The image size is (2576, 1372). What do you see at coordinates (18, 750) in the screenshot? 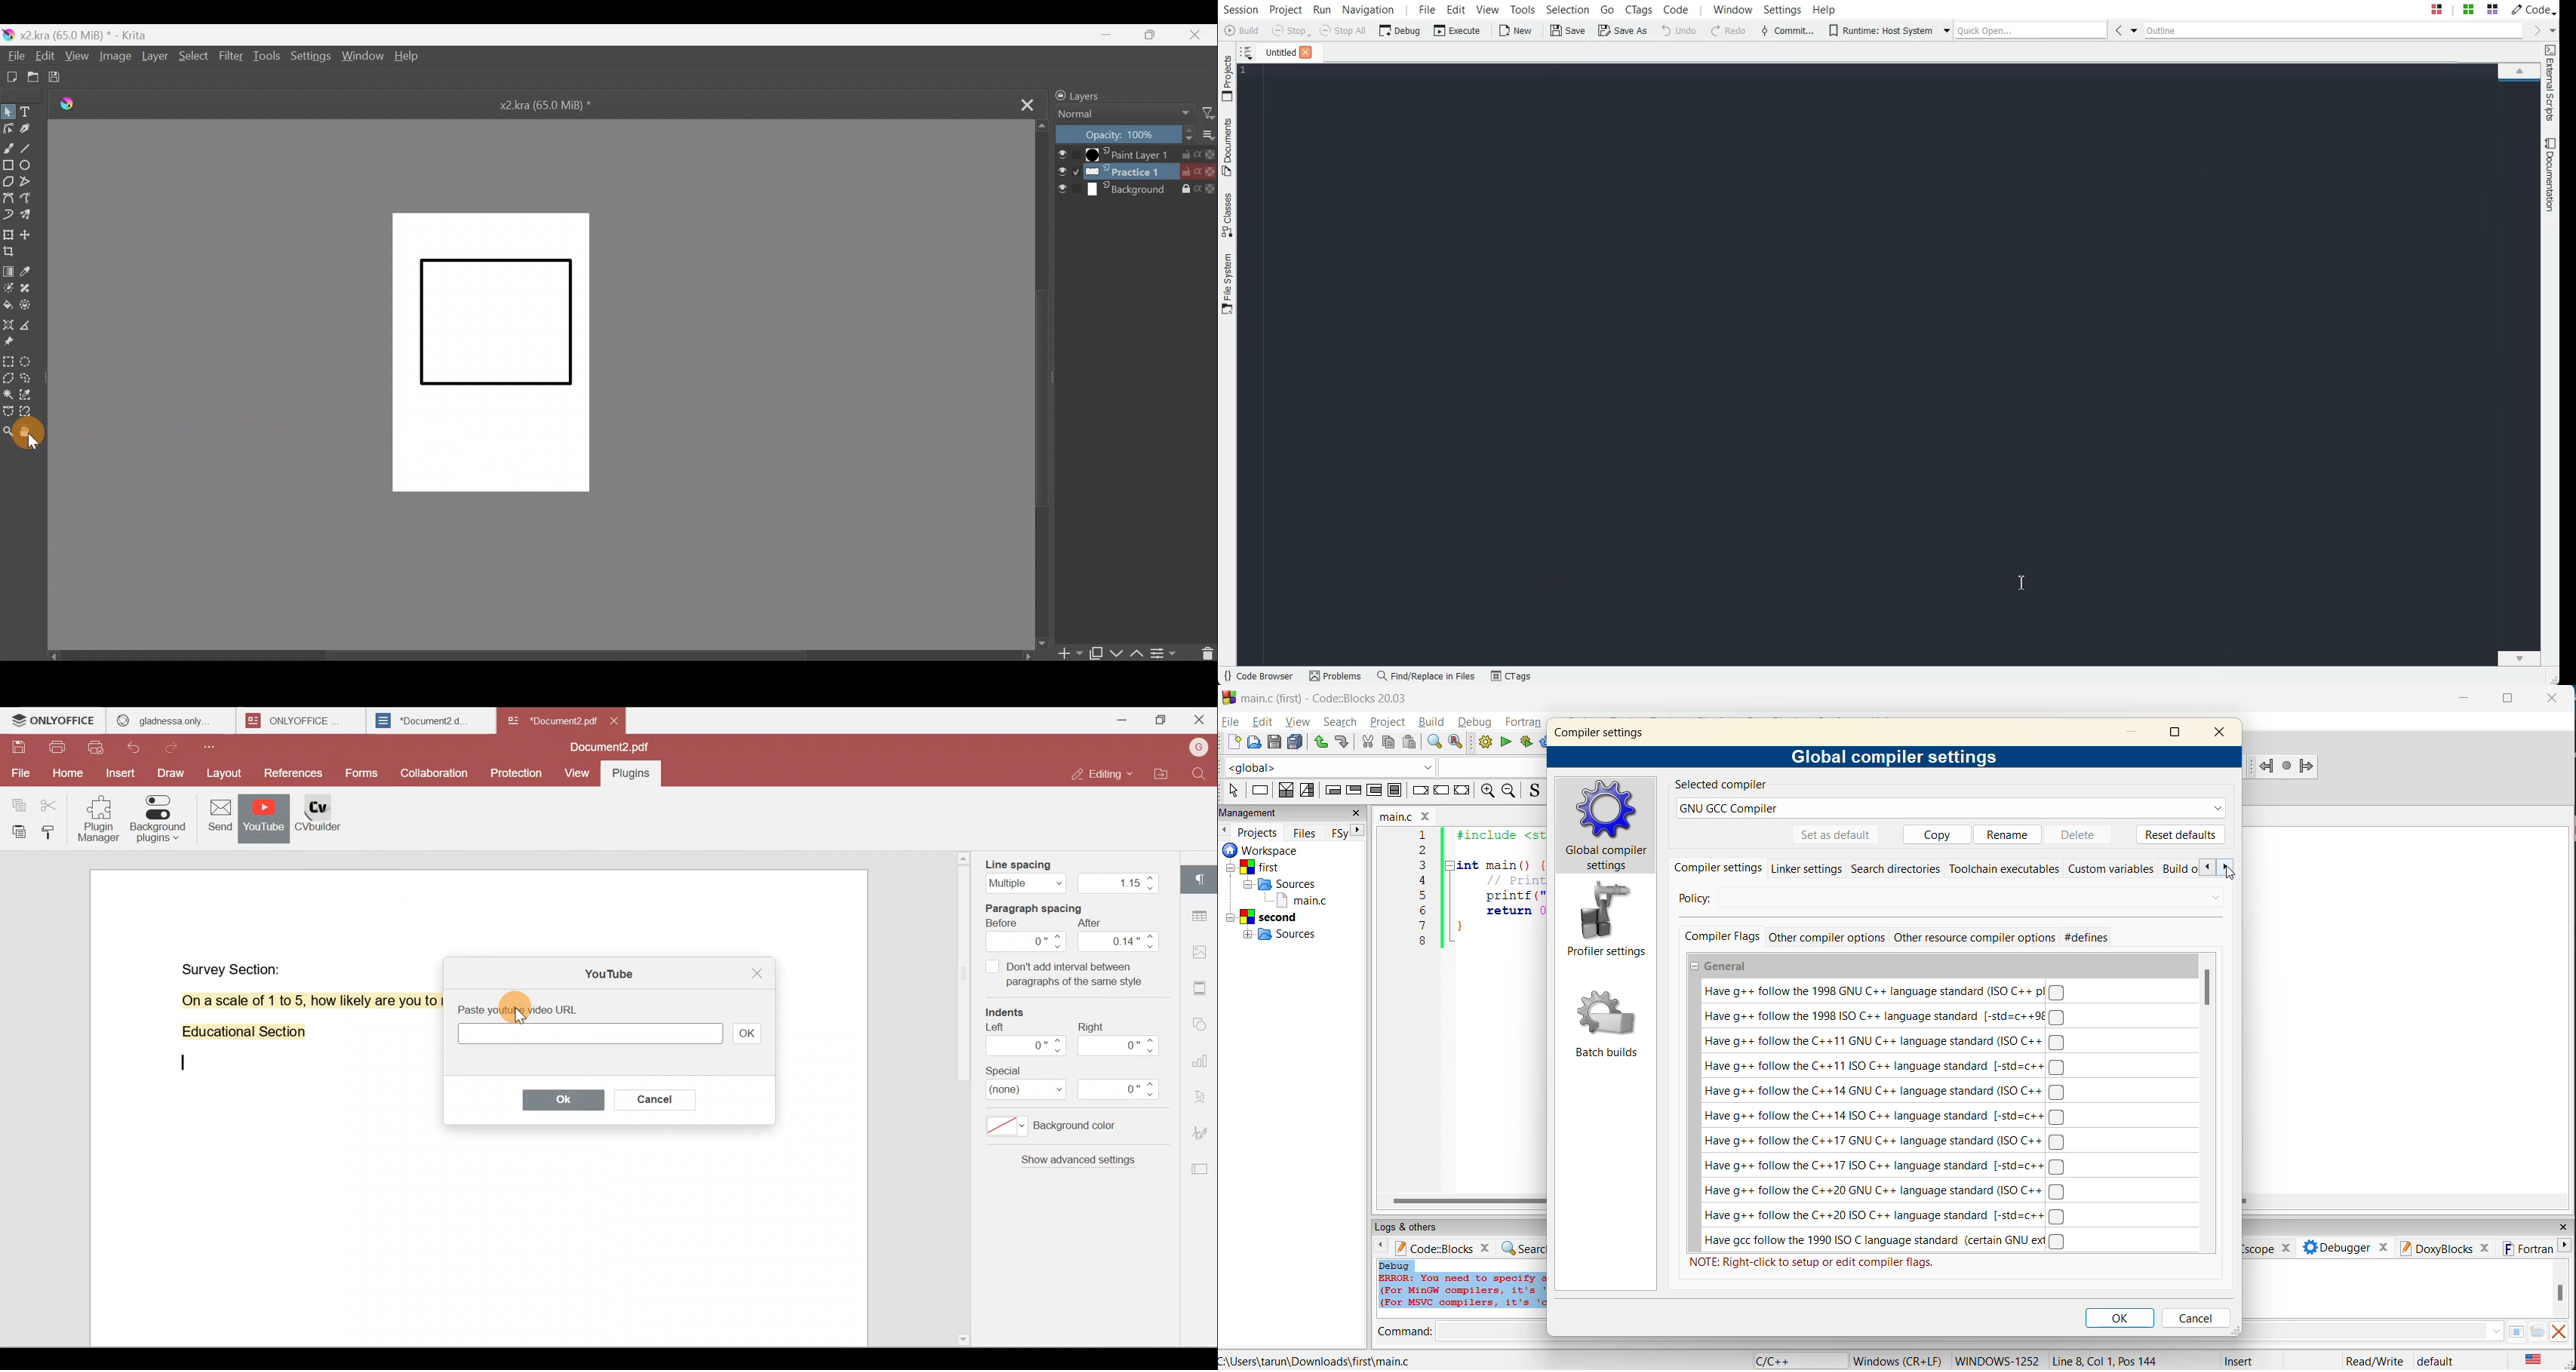
I see `Save` at bounding box center [18, 750].